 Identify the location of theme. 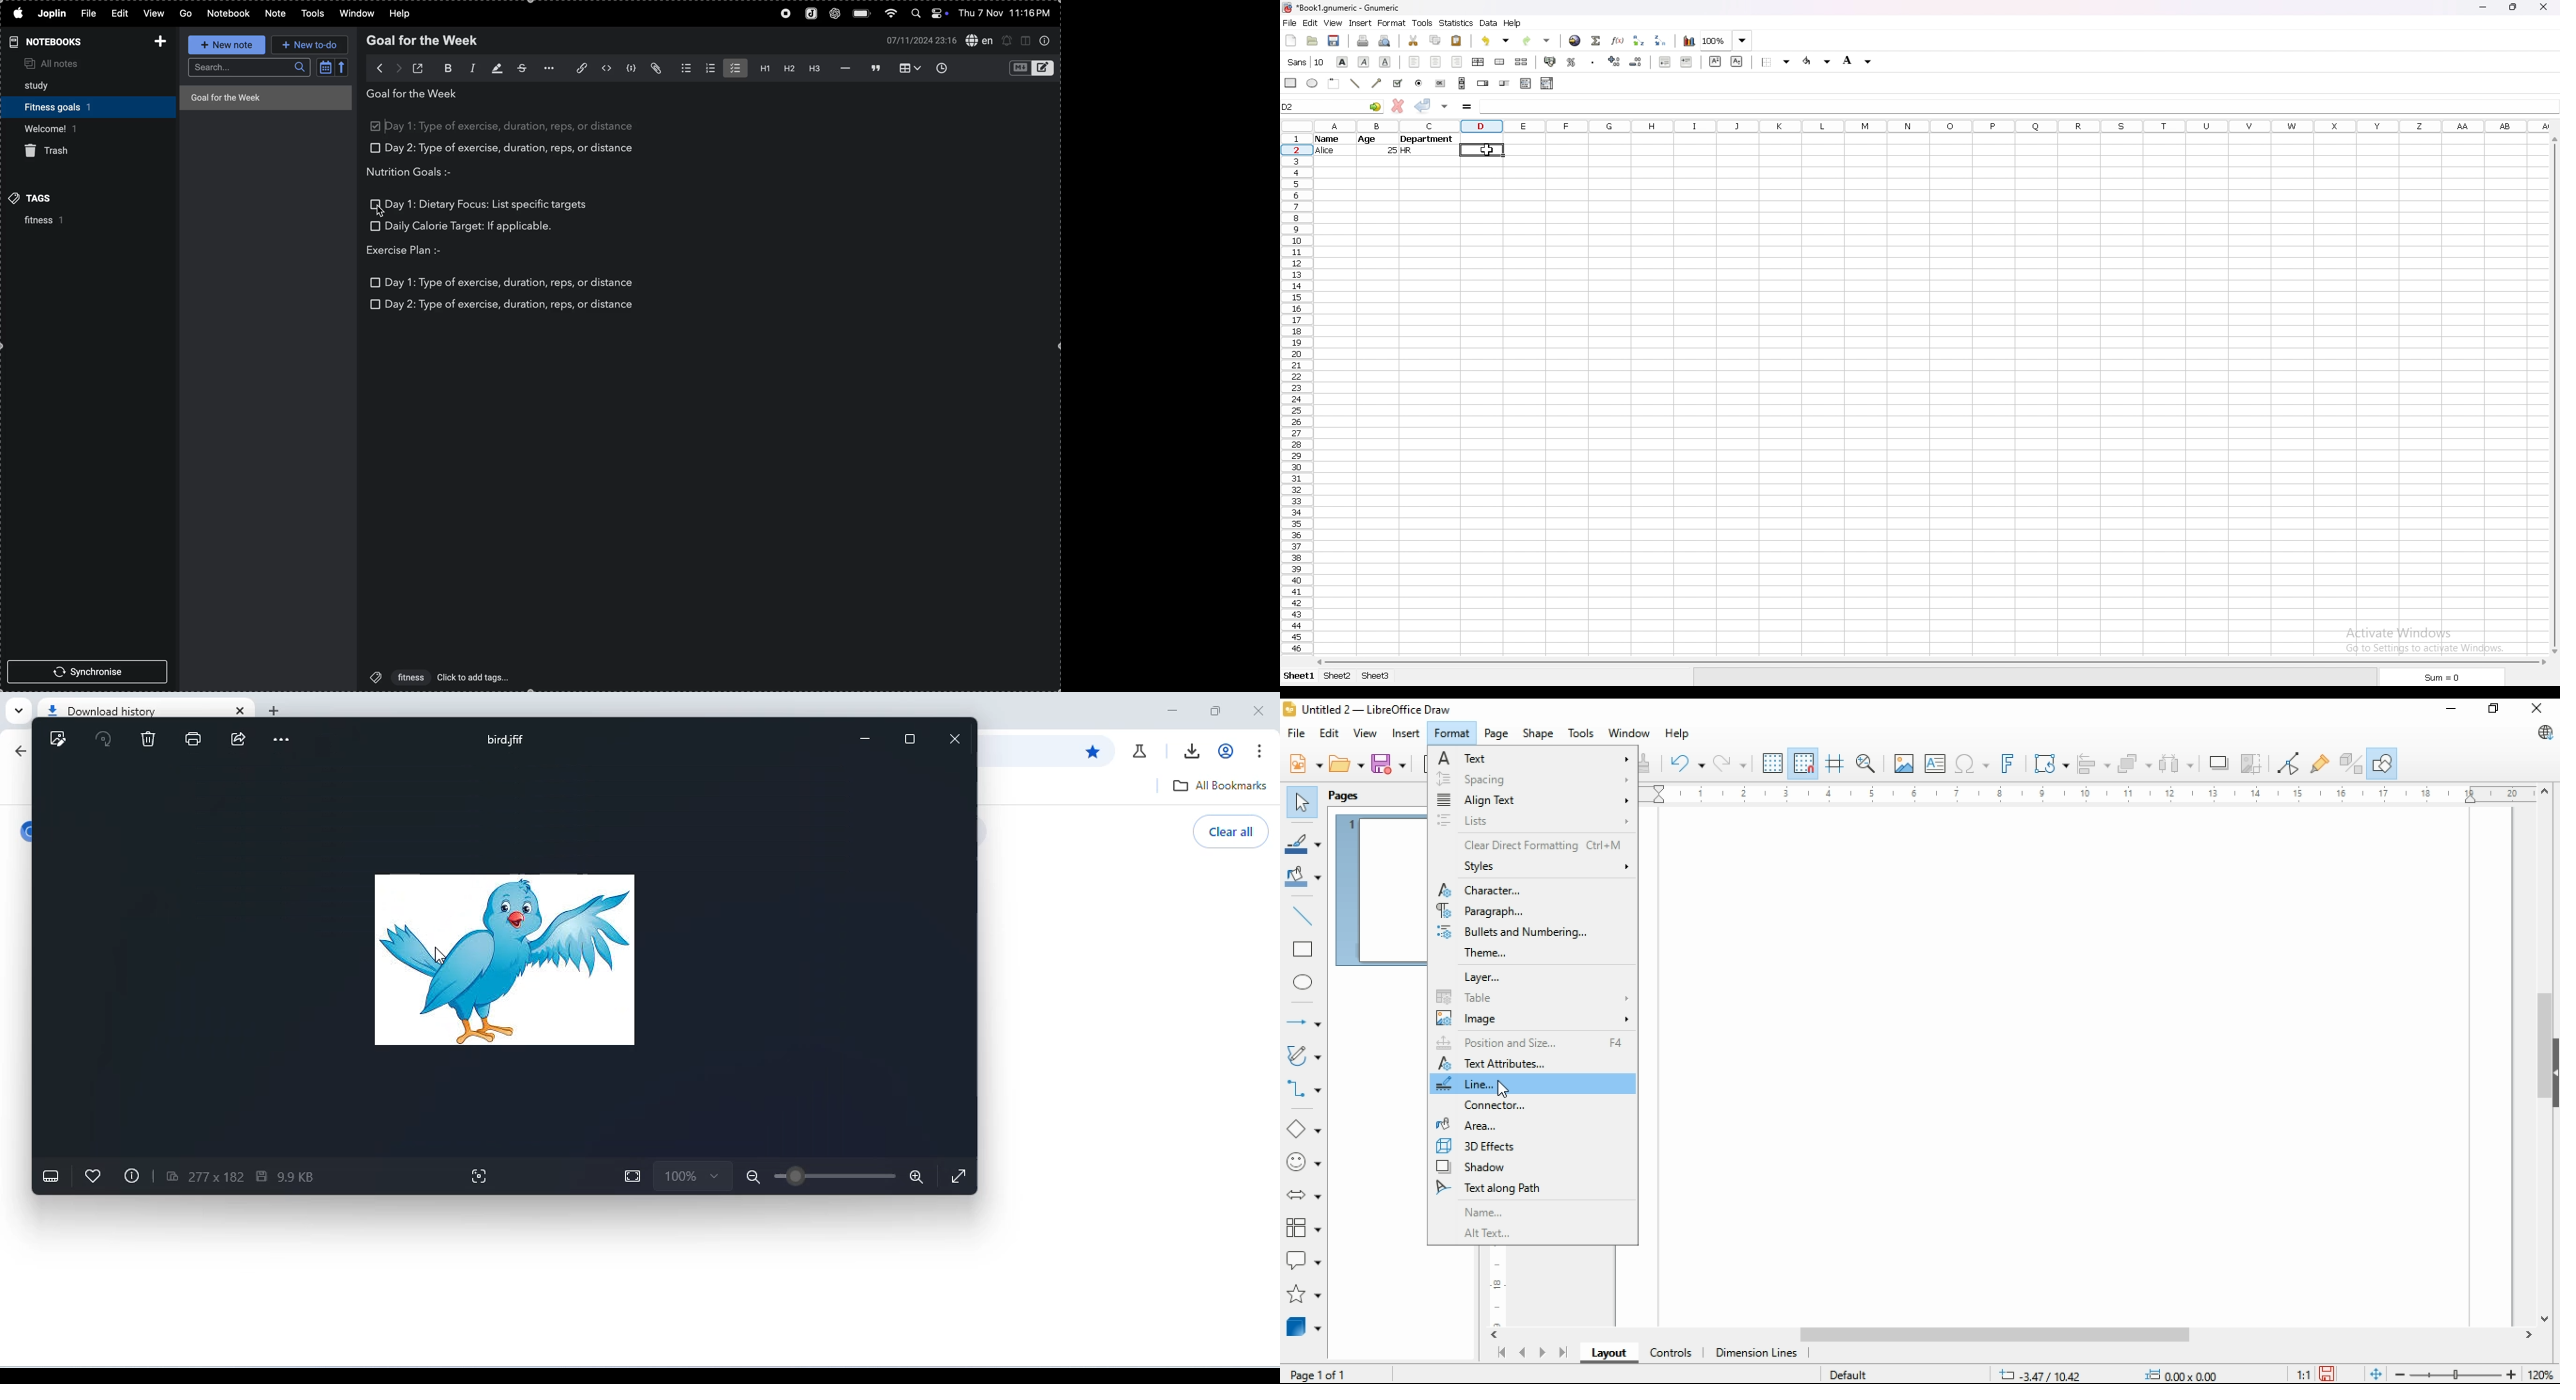
(1531, 952).